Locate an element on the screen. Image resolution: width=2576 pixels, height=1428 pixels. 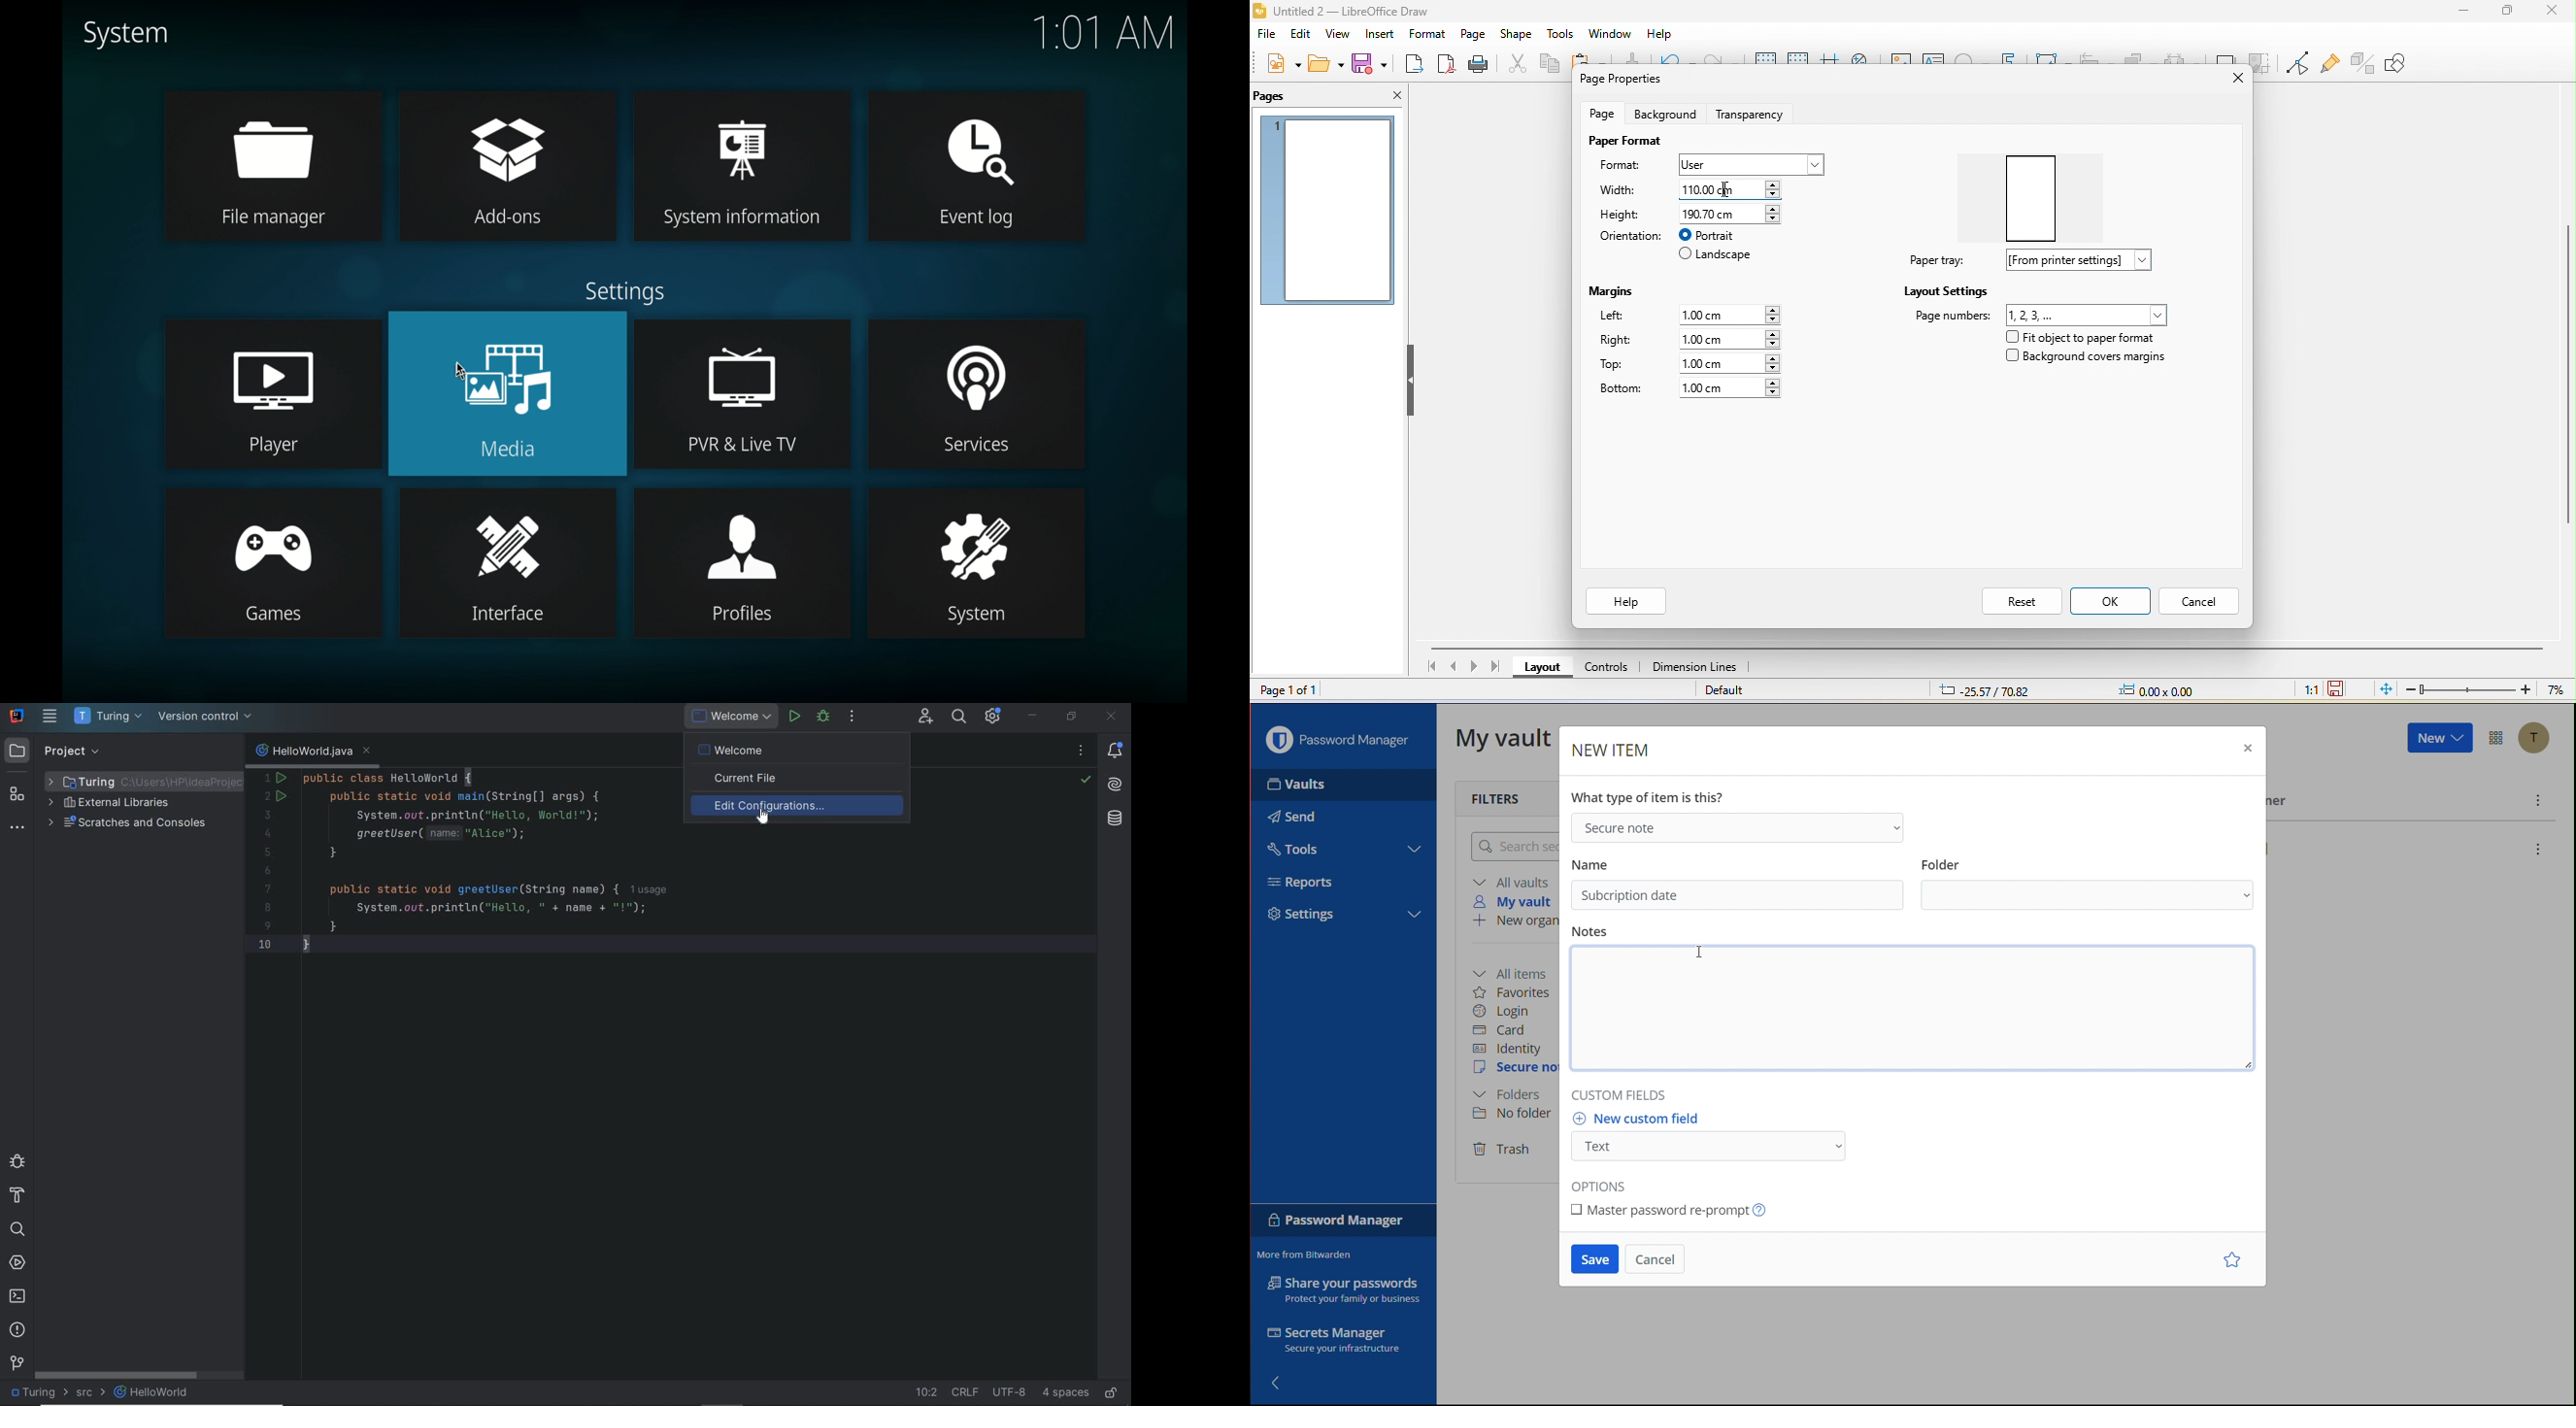
save is located at coordinates (1373, 62).